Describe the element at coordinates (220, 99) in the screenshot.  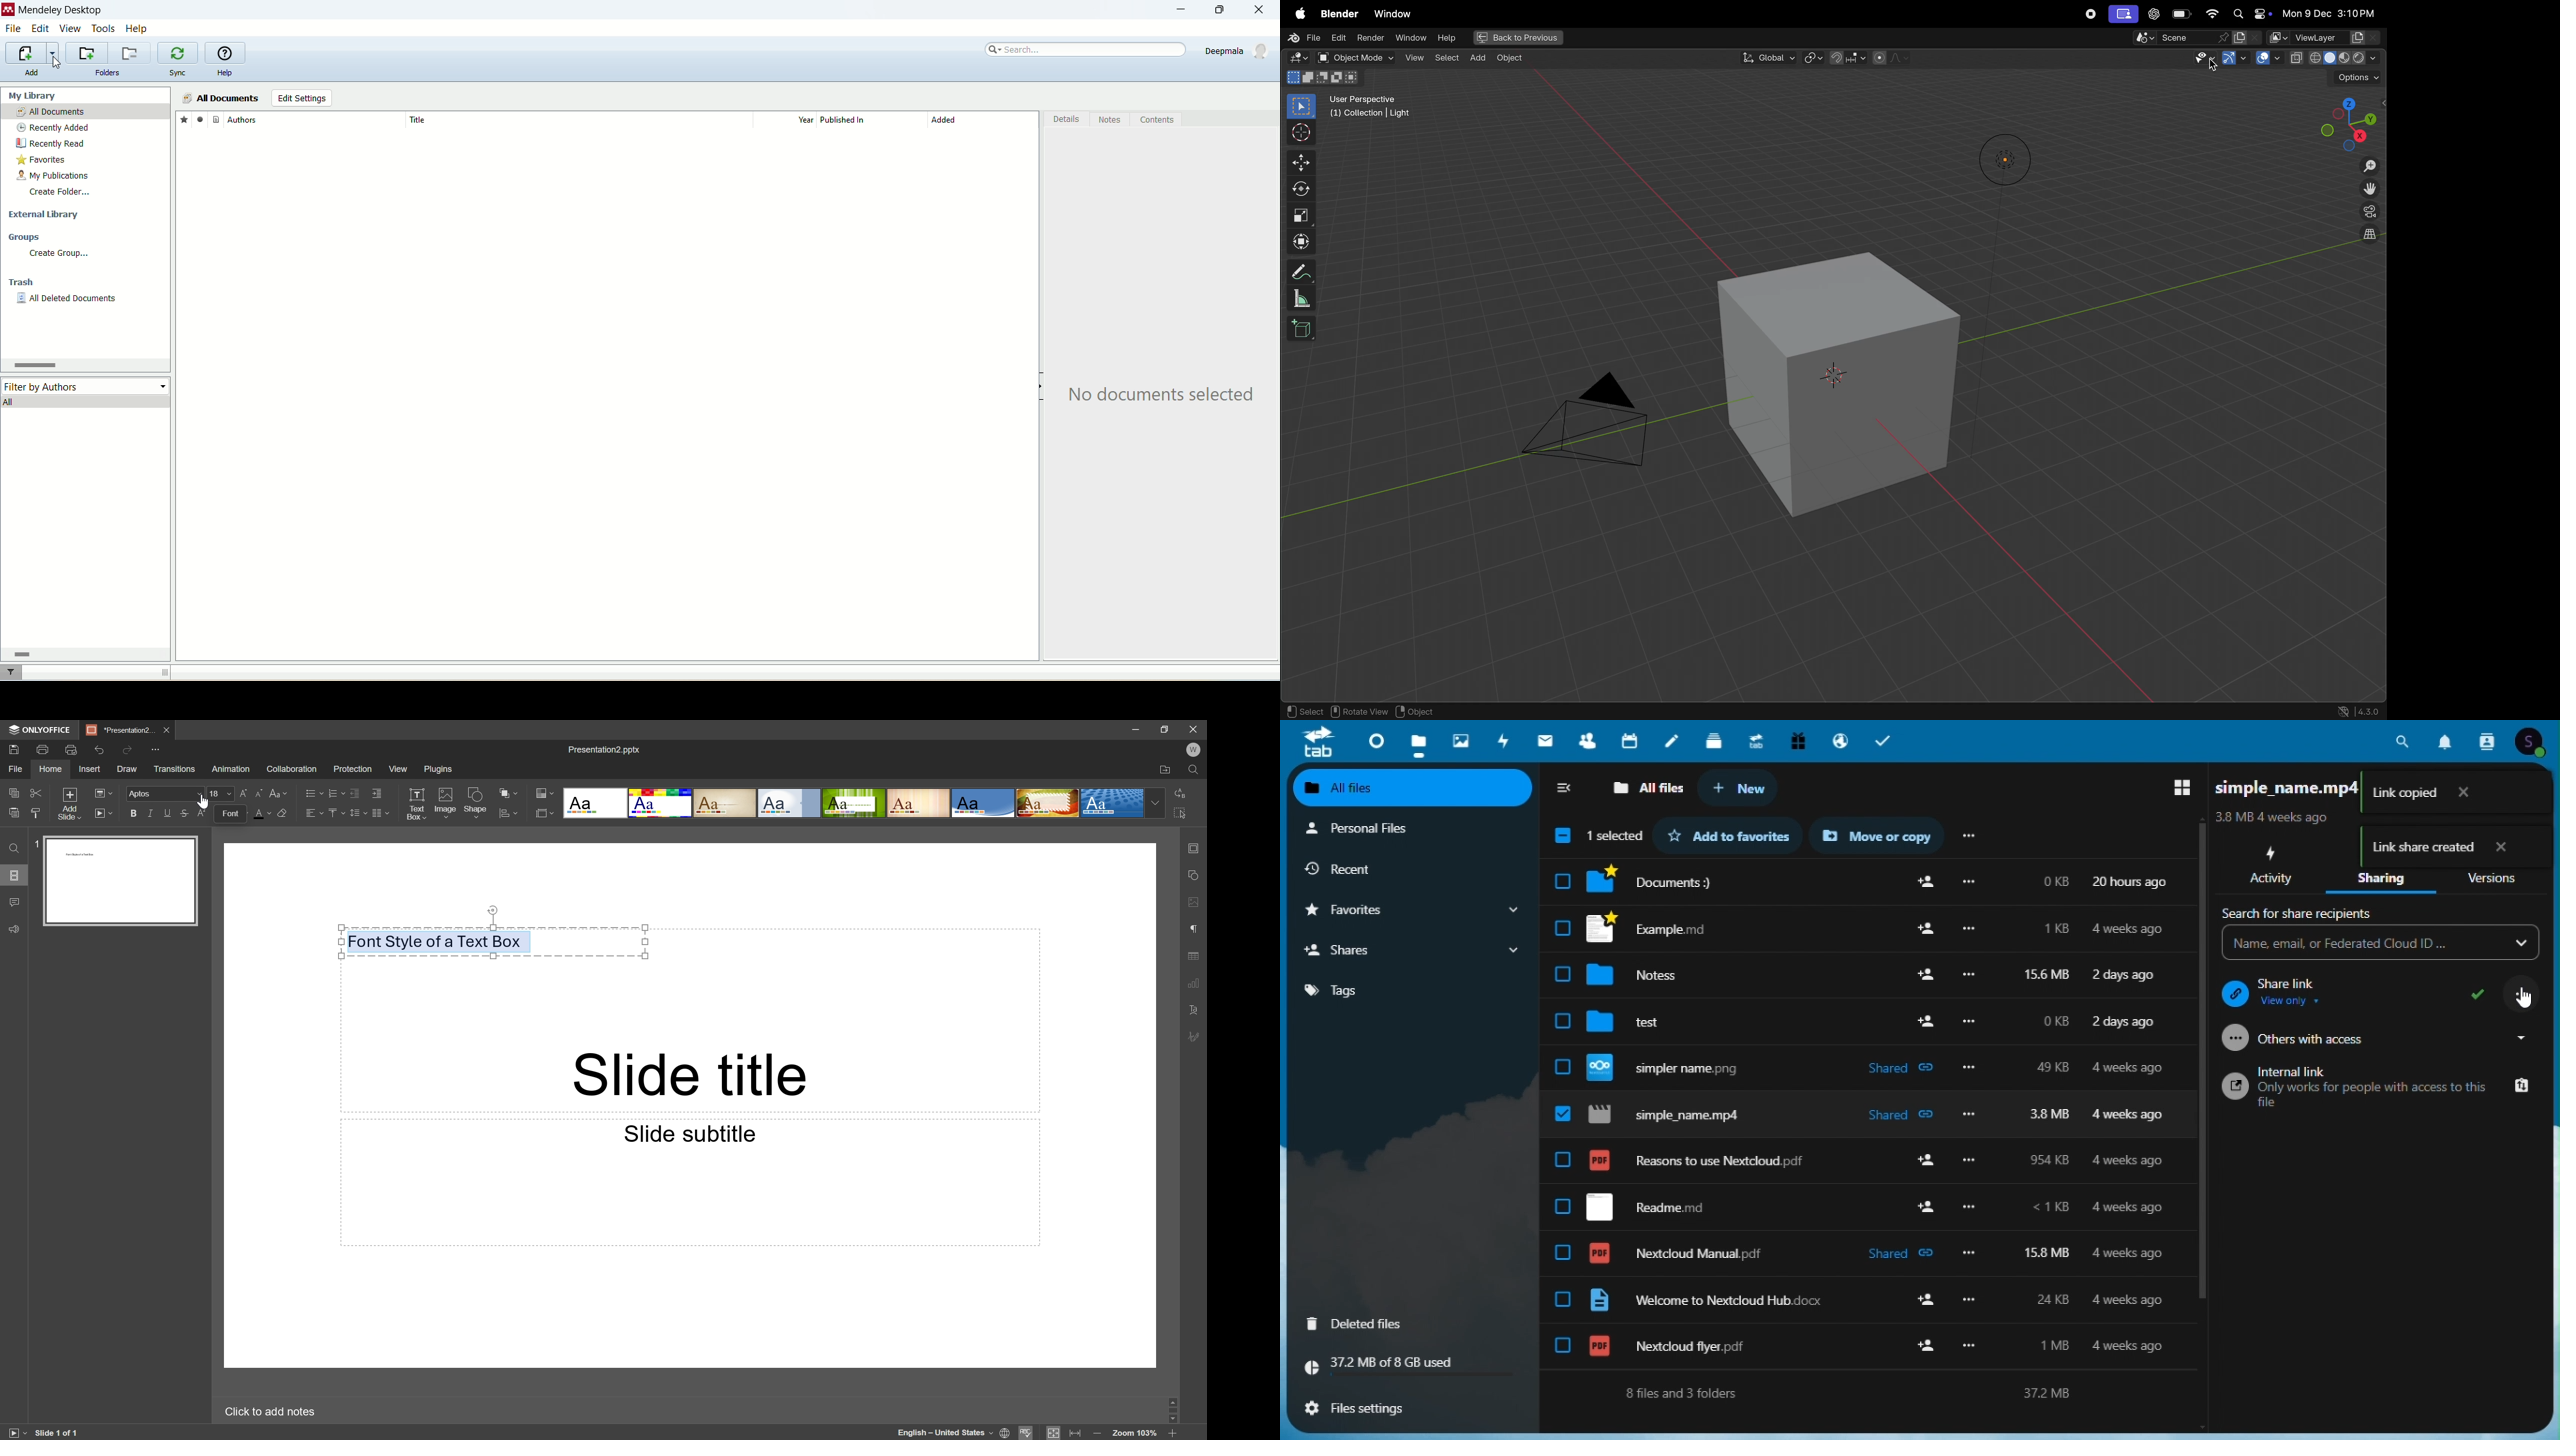
I see `all documents` at that location.